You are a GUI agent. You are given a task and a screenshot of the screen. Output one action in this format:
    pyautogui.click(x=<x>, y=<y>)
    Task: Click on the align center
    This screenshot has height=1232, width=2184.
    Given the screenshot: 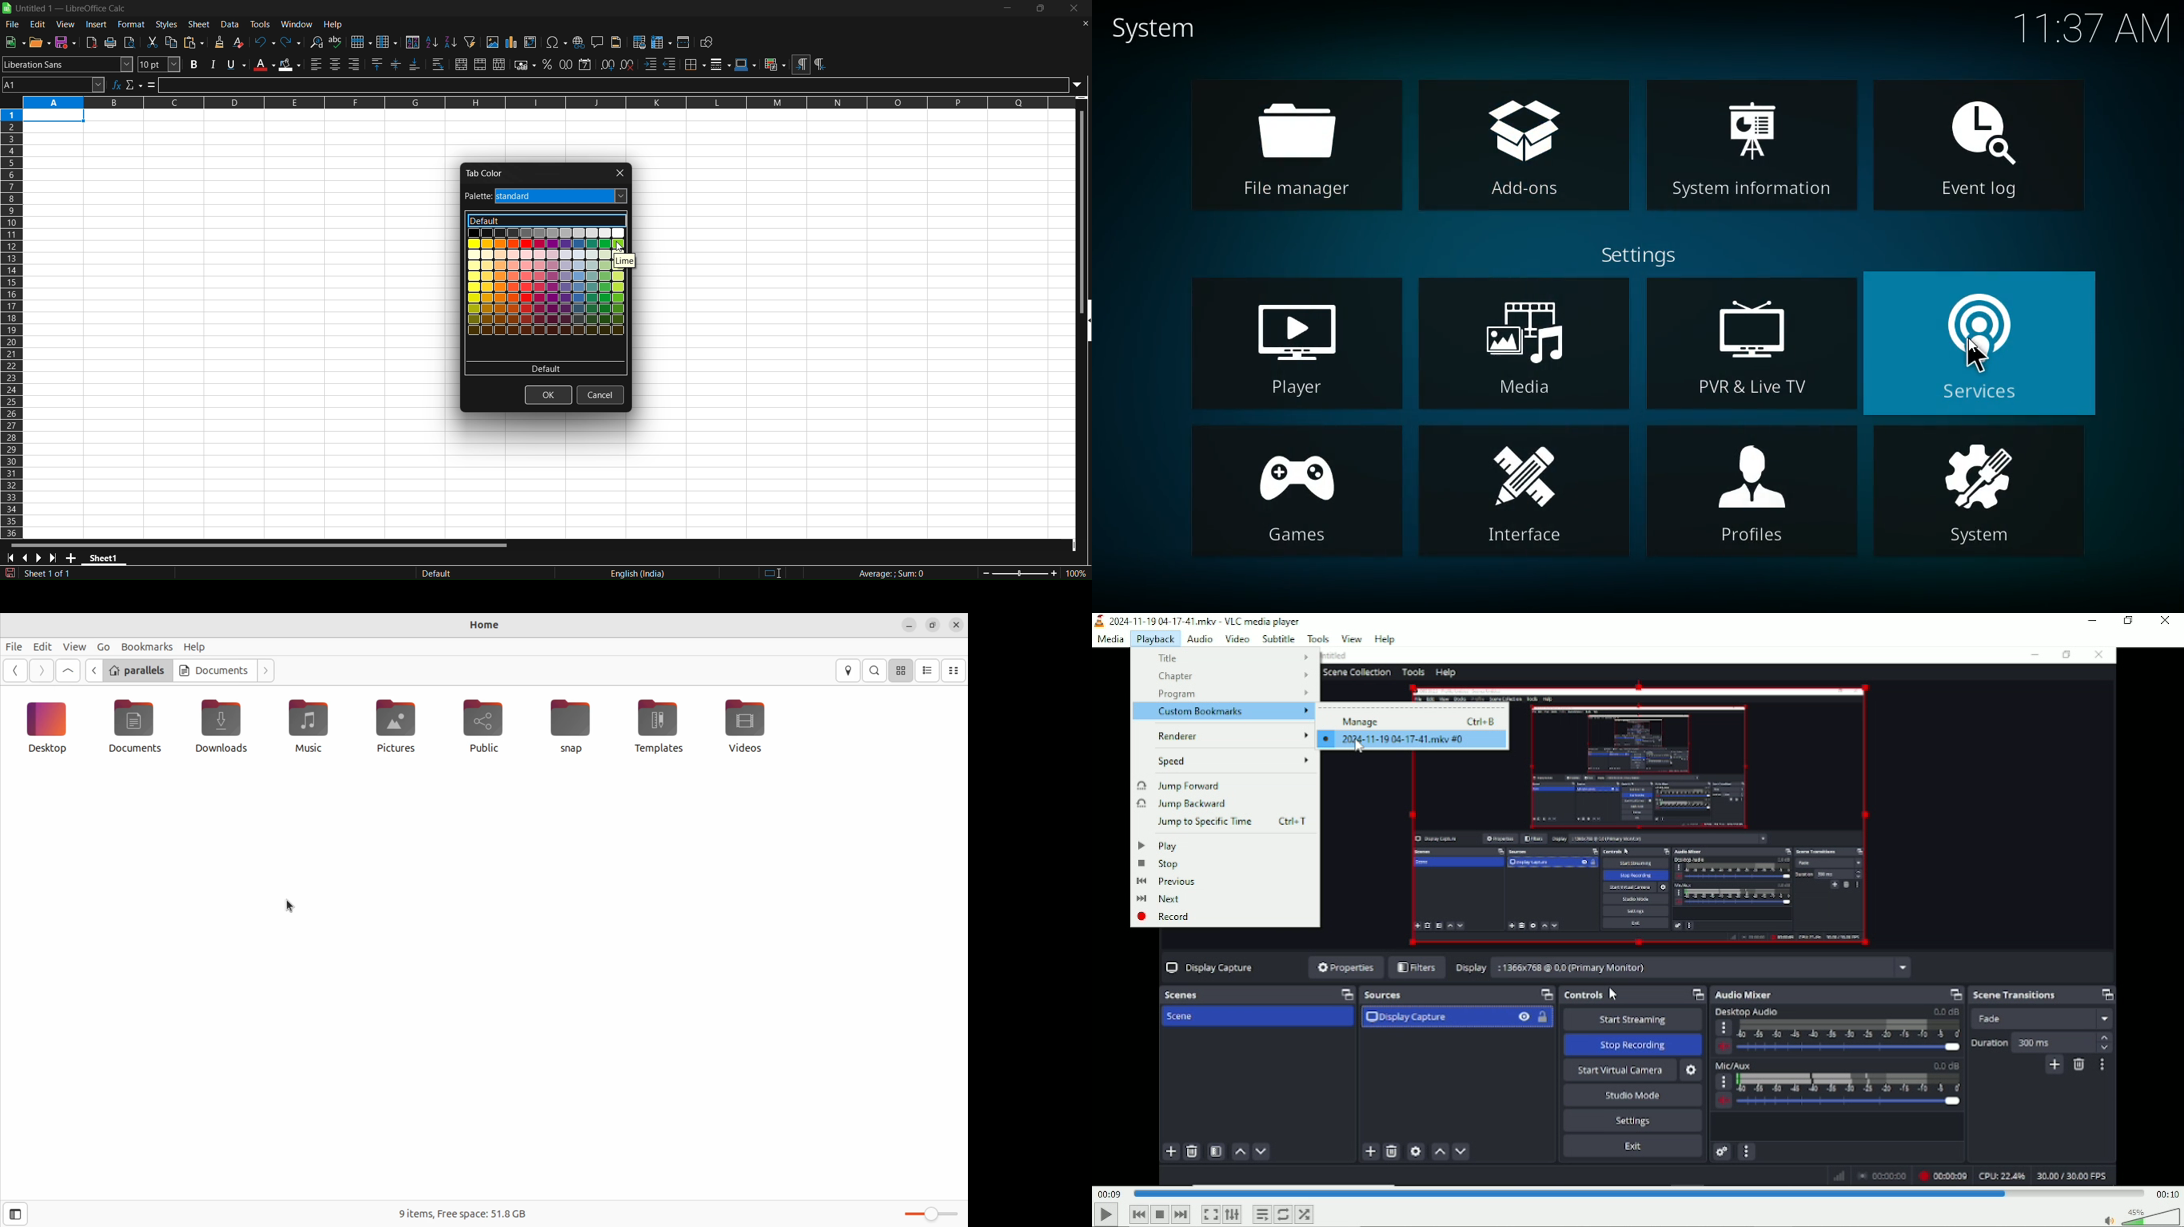 What is the action you would take?
    pyautogui.click(x=335, y=65)
    